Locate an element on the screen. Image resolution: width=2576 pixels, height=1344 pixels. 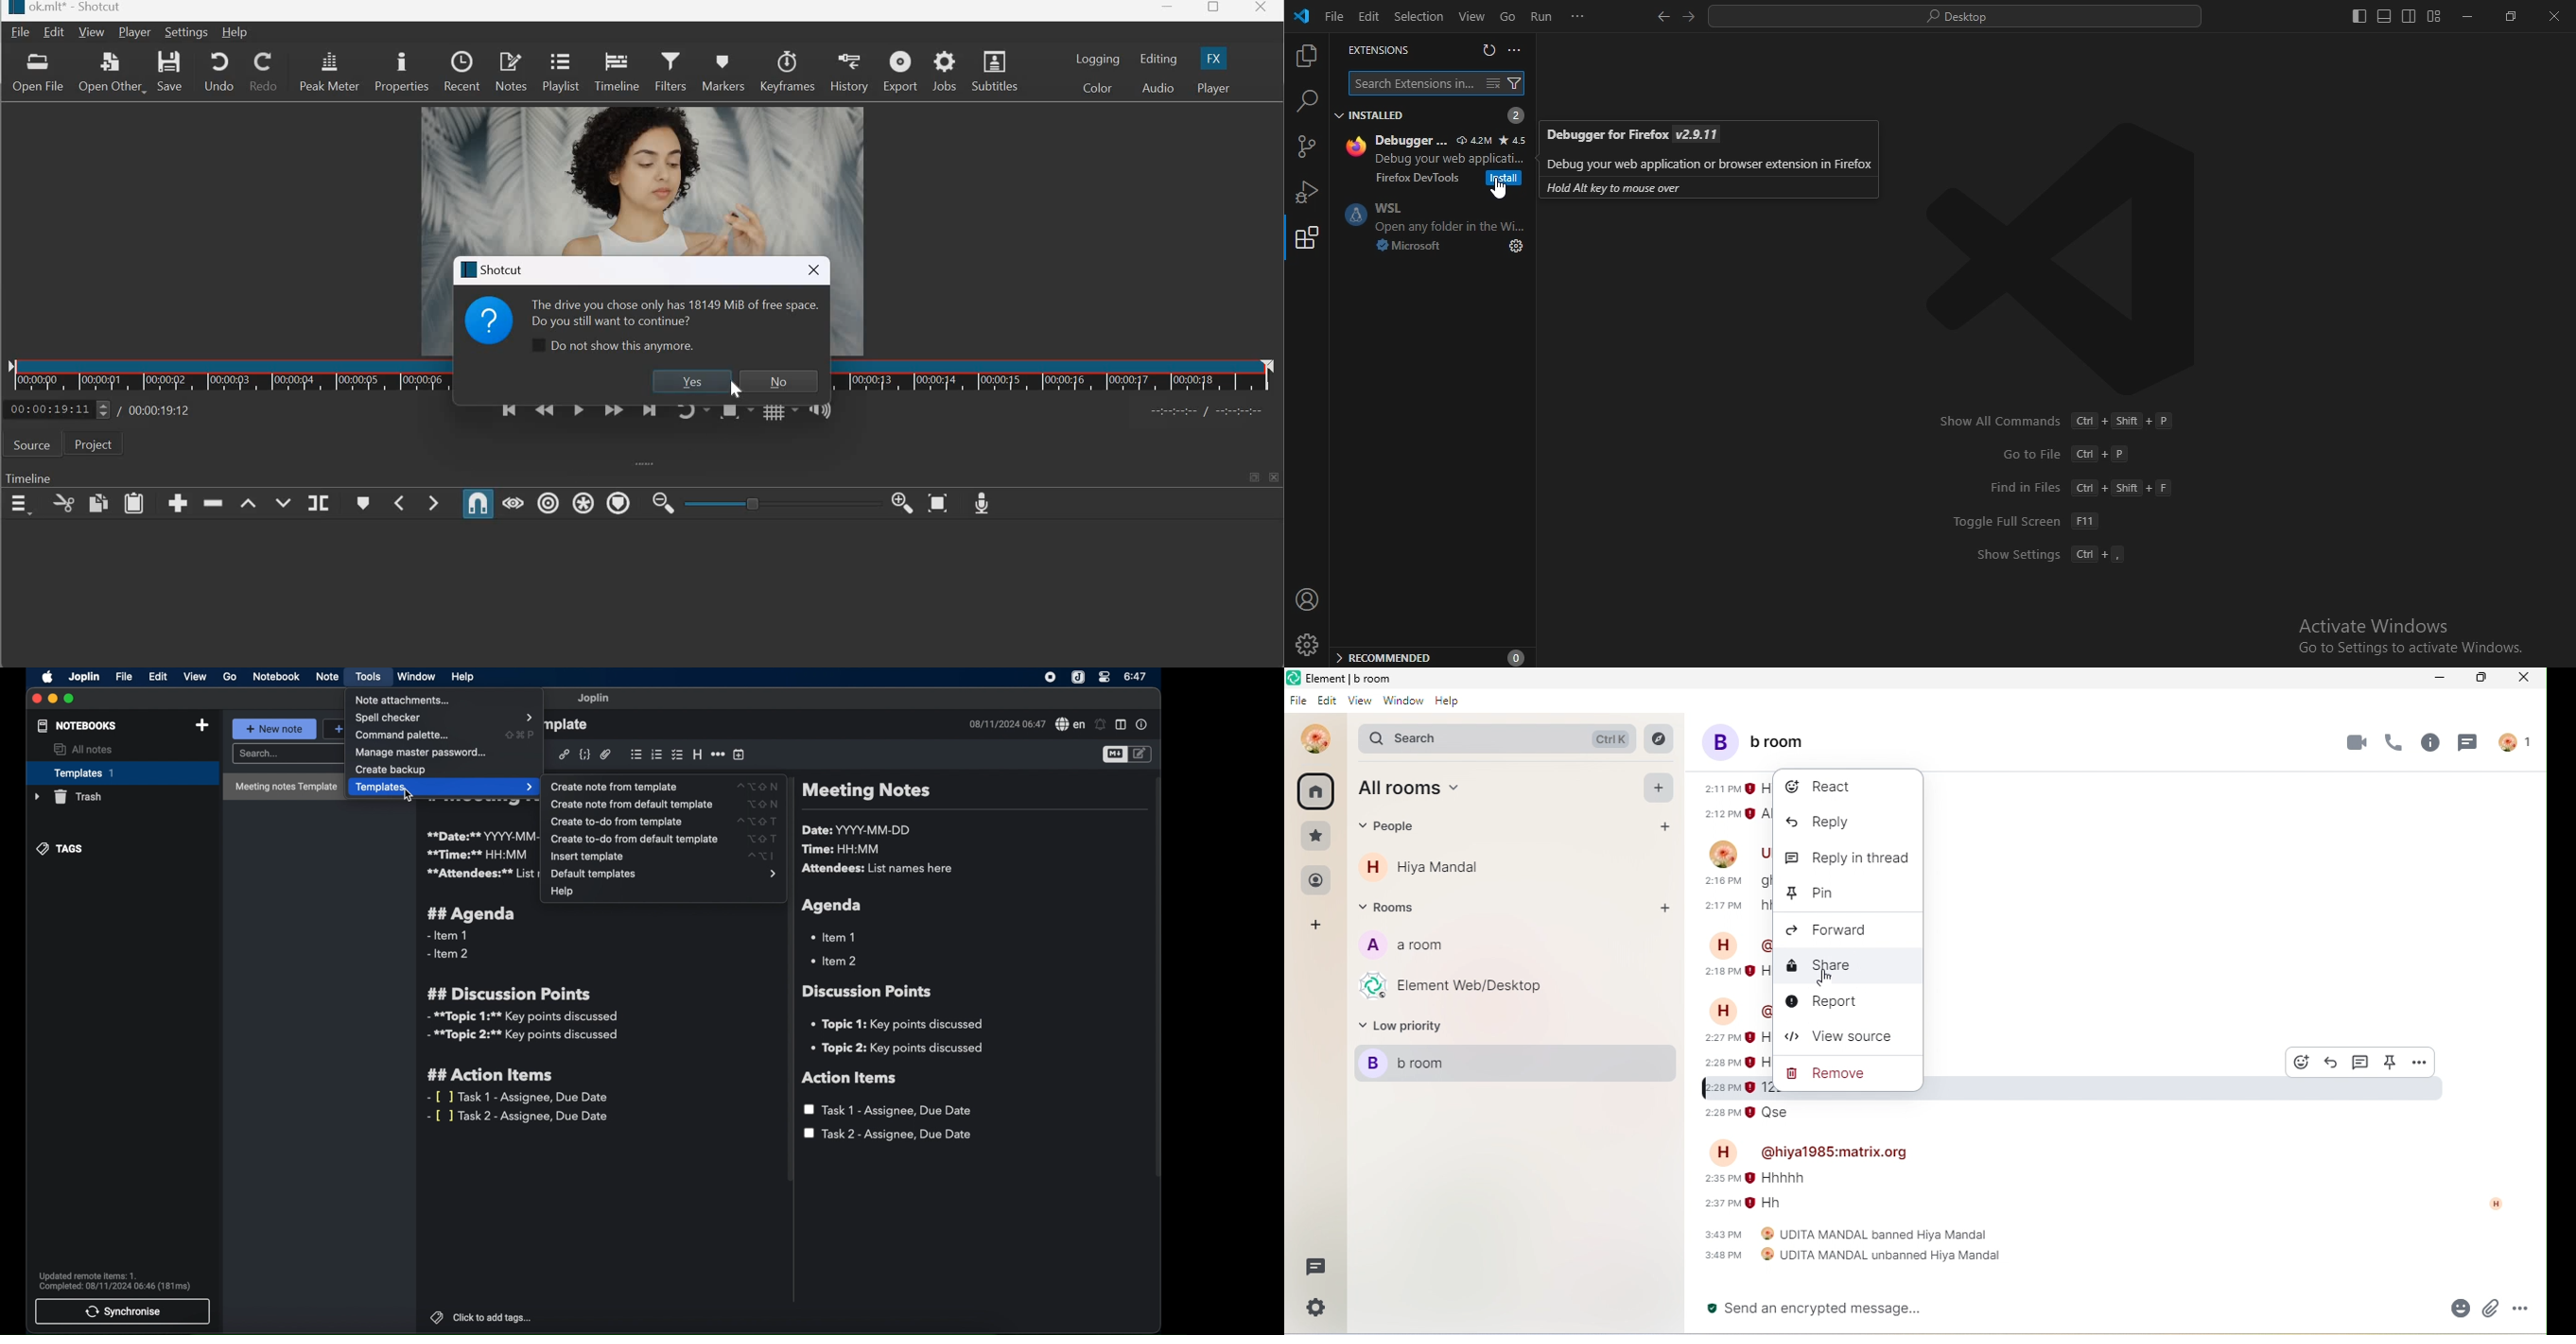
spell checker is located at coordinates (1069, 725).